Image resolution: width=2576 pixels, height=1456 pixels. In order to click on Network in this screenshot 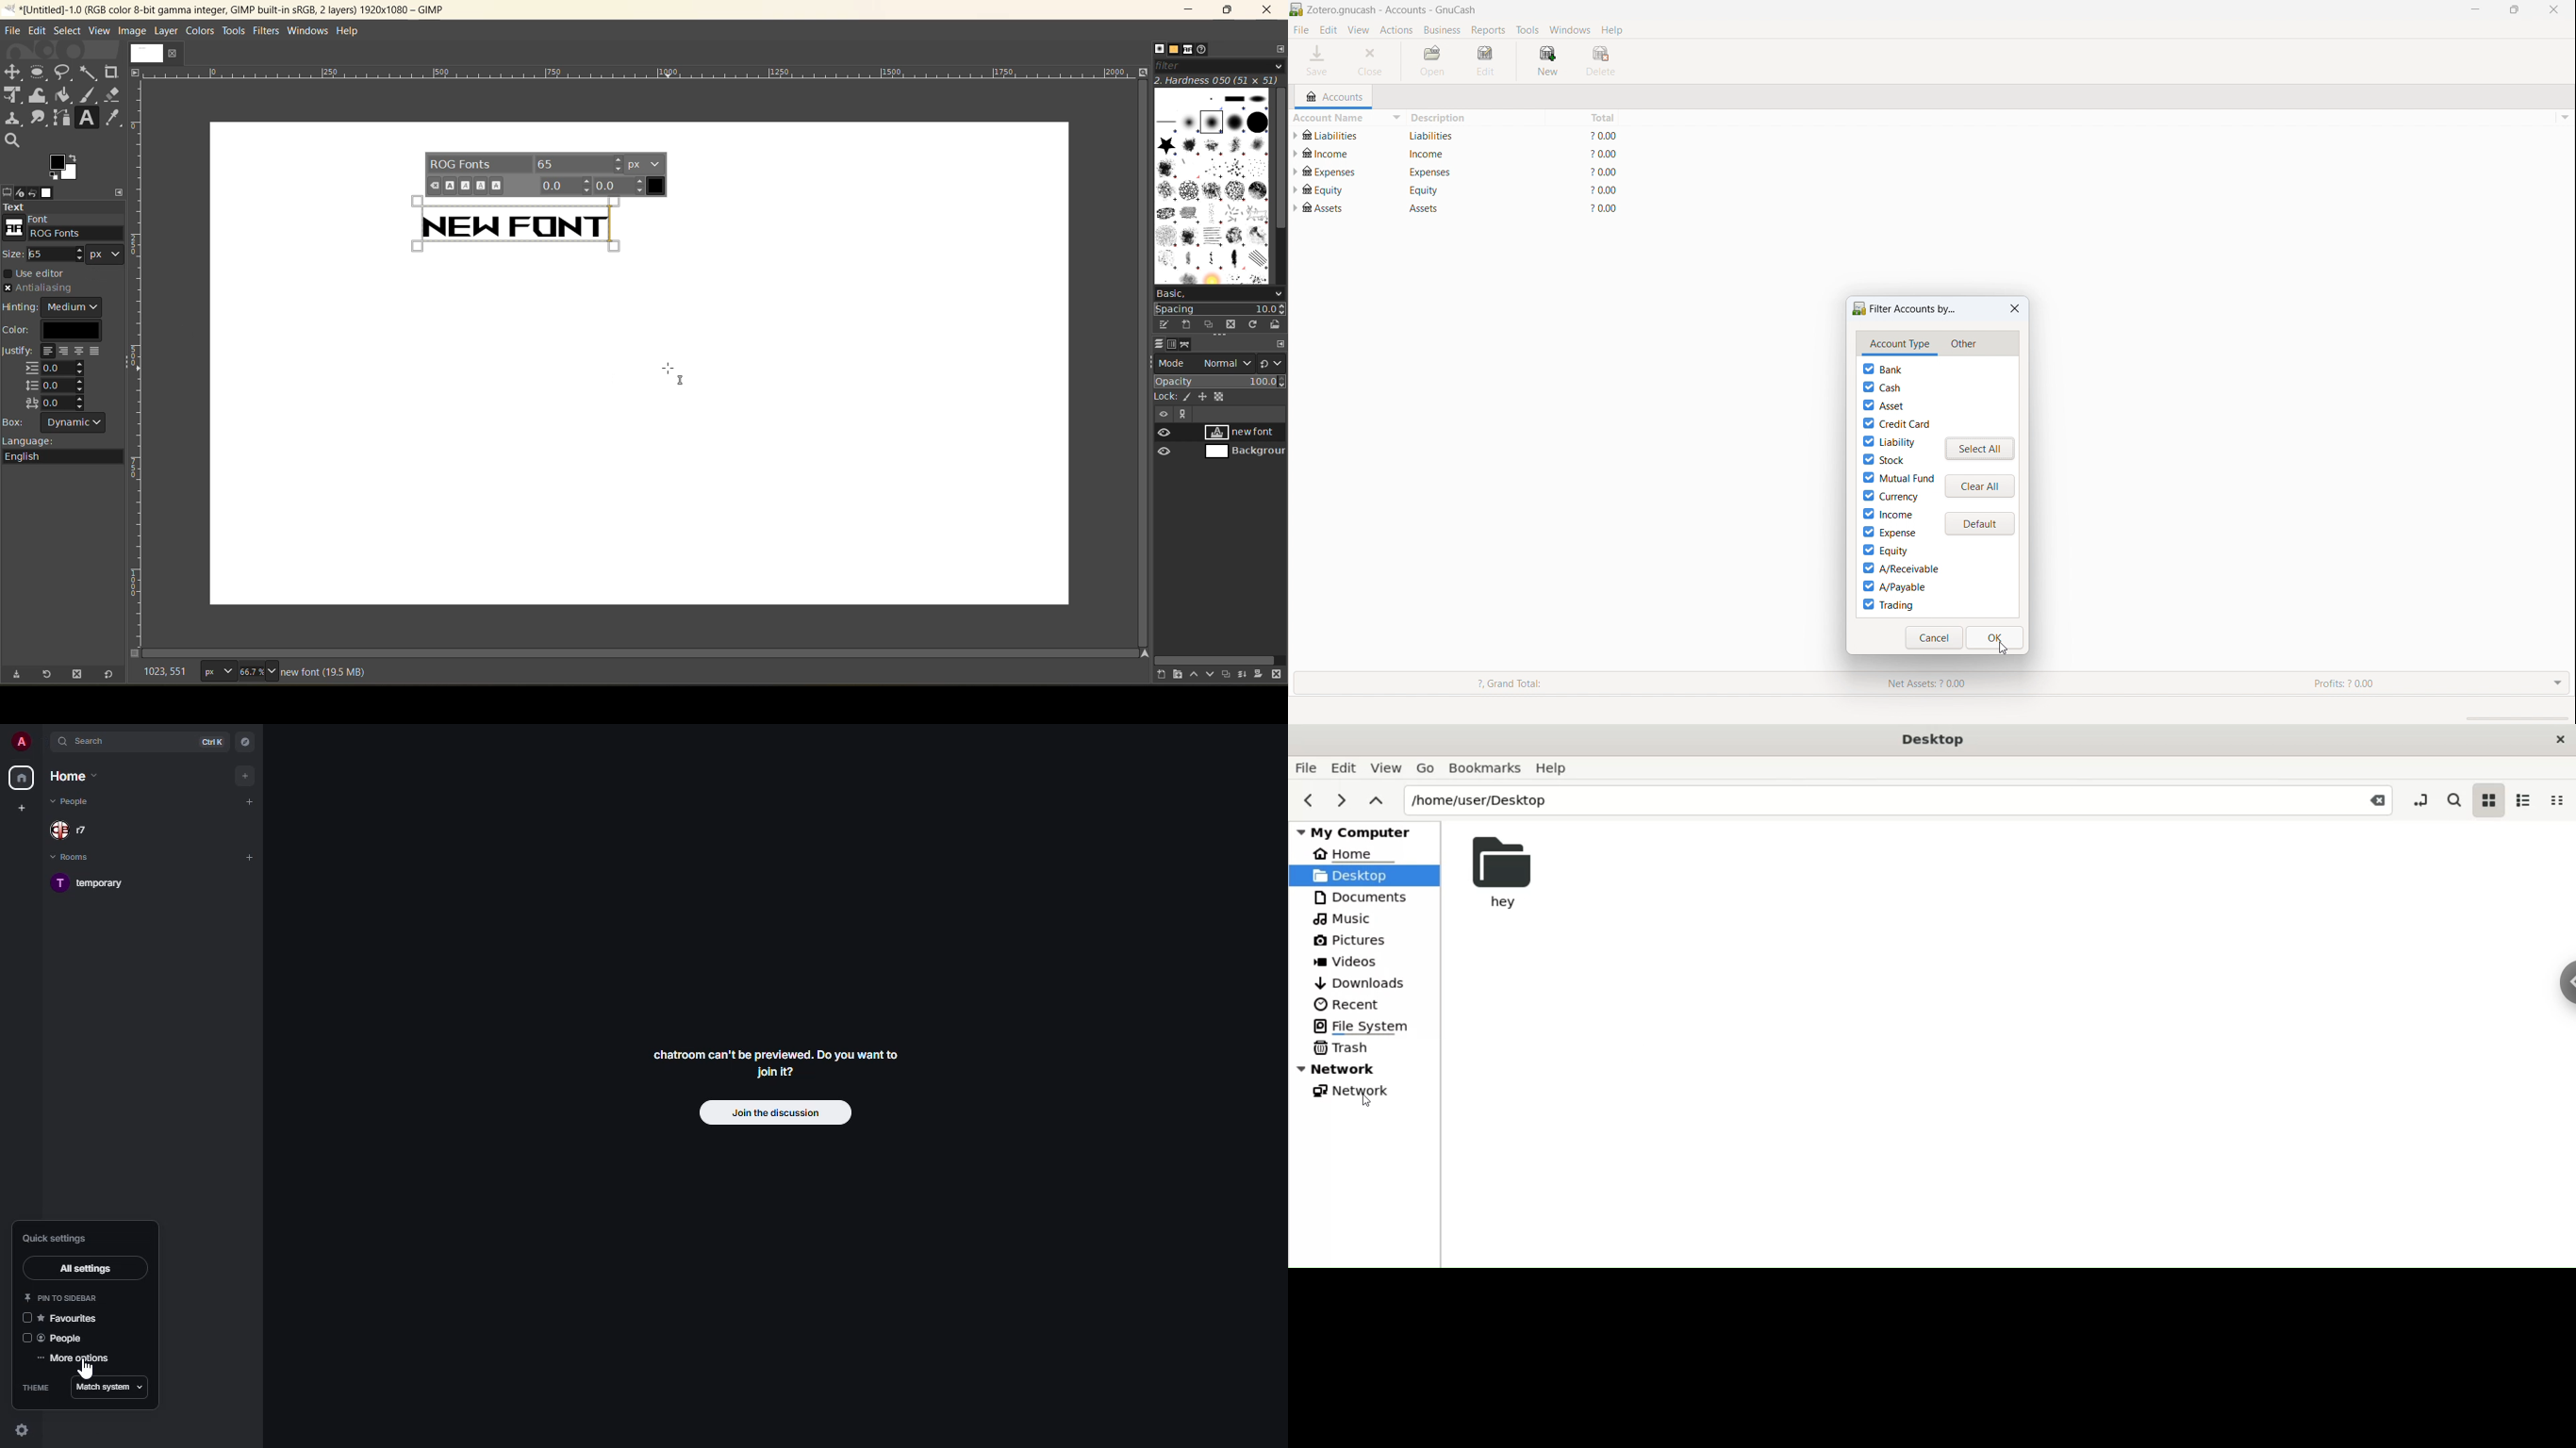, I will do `click(1371, 1069)`.